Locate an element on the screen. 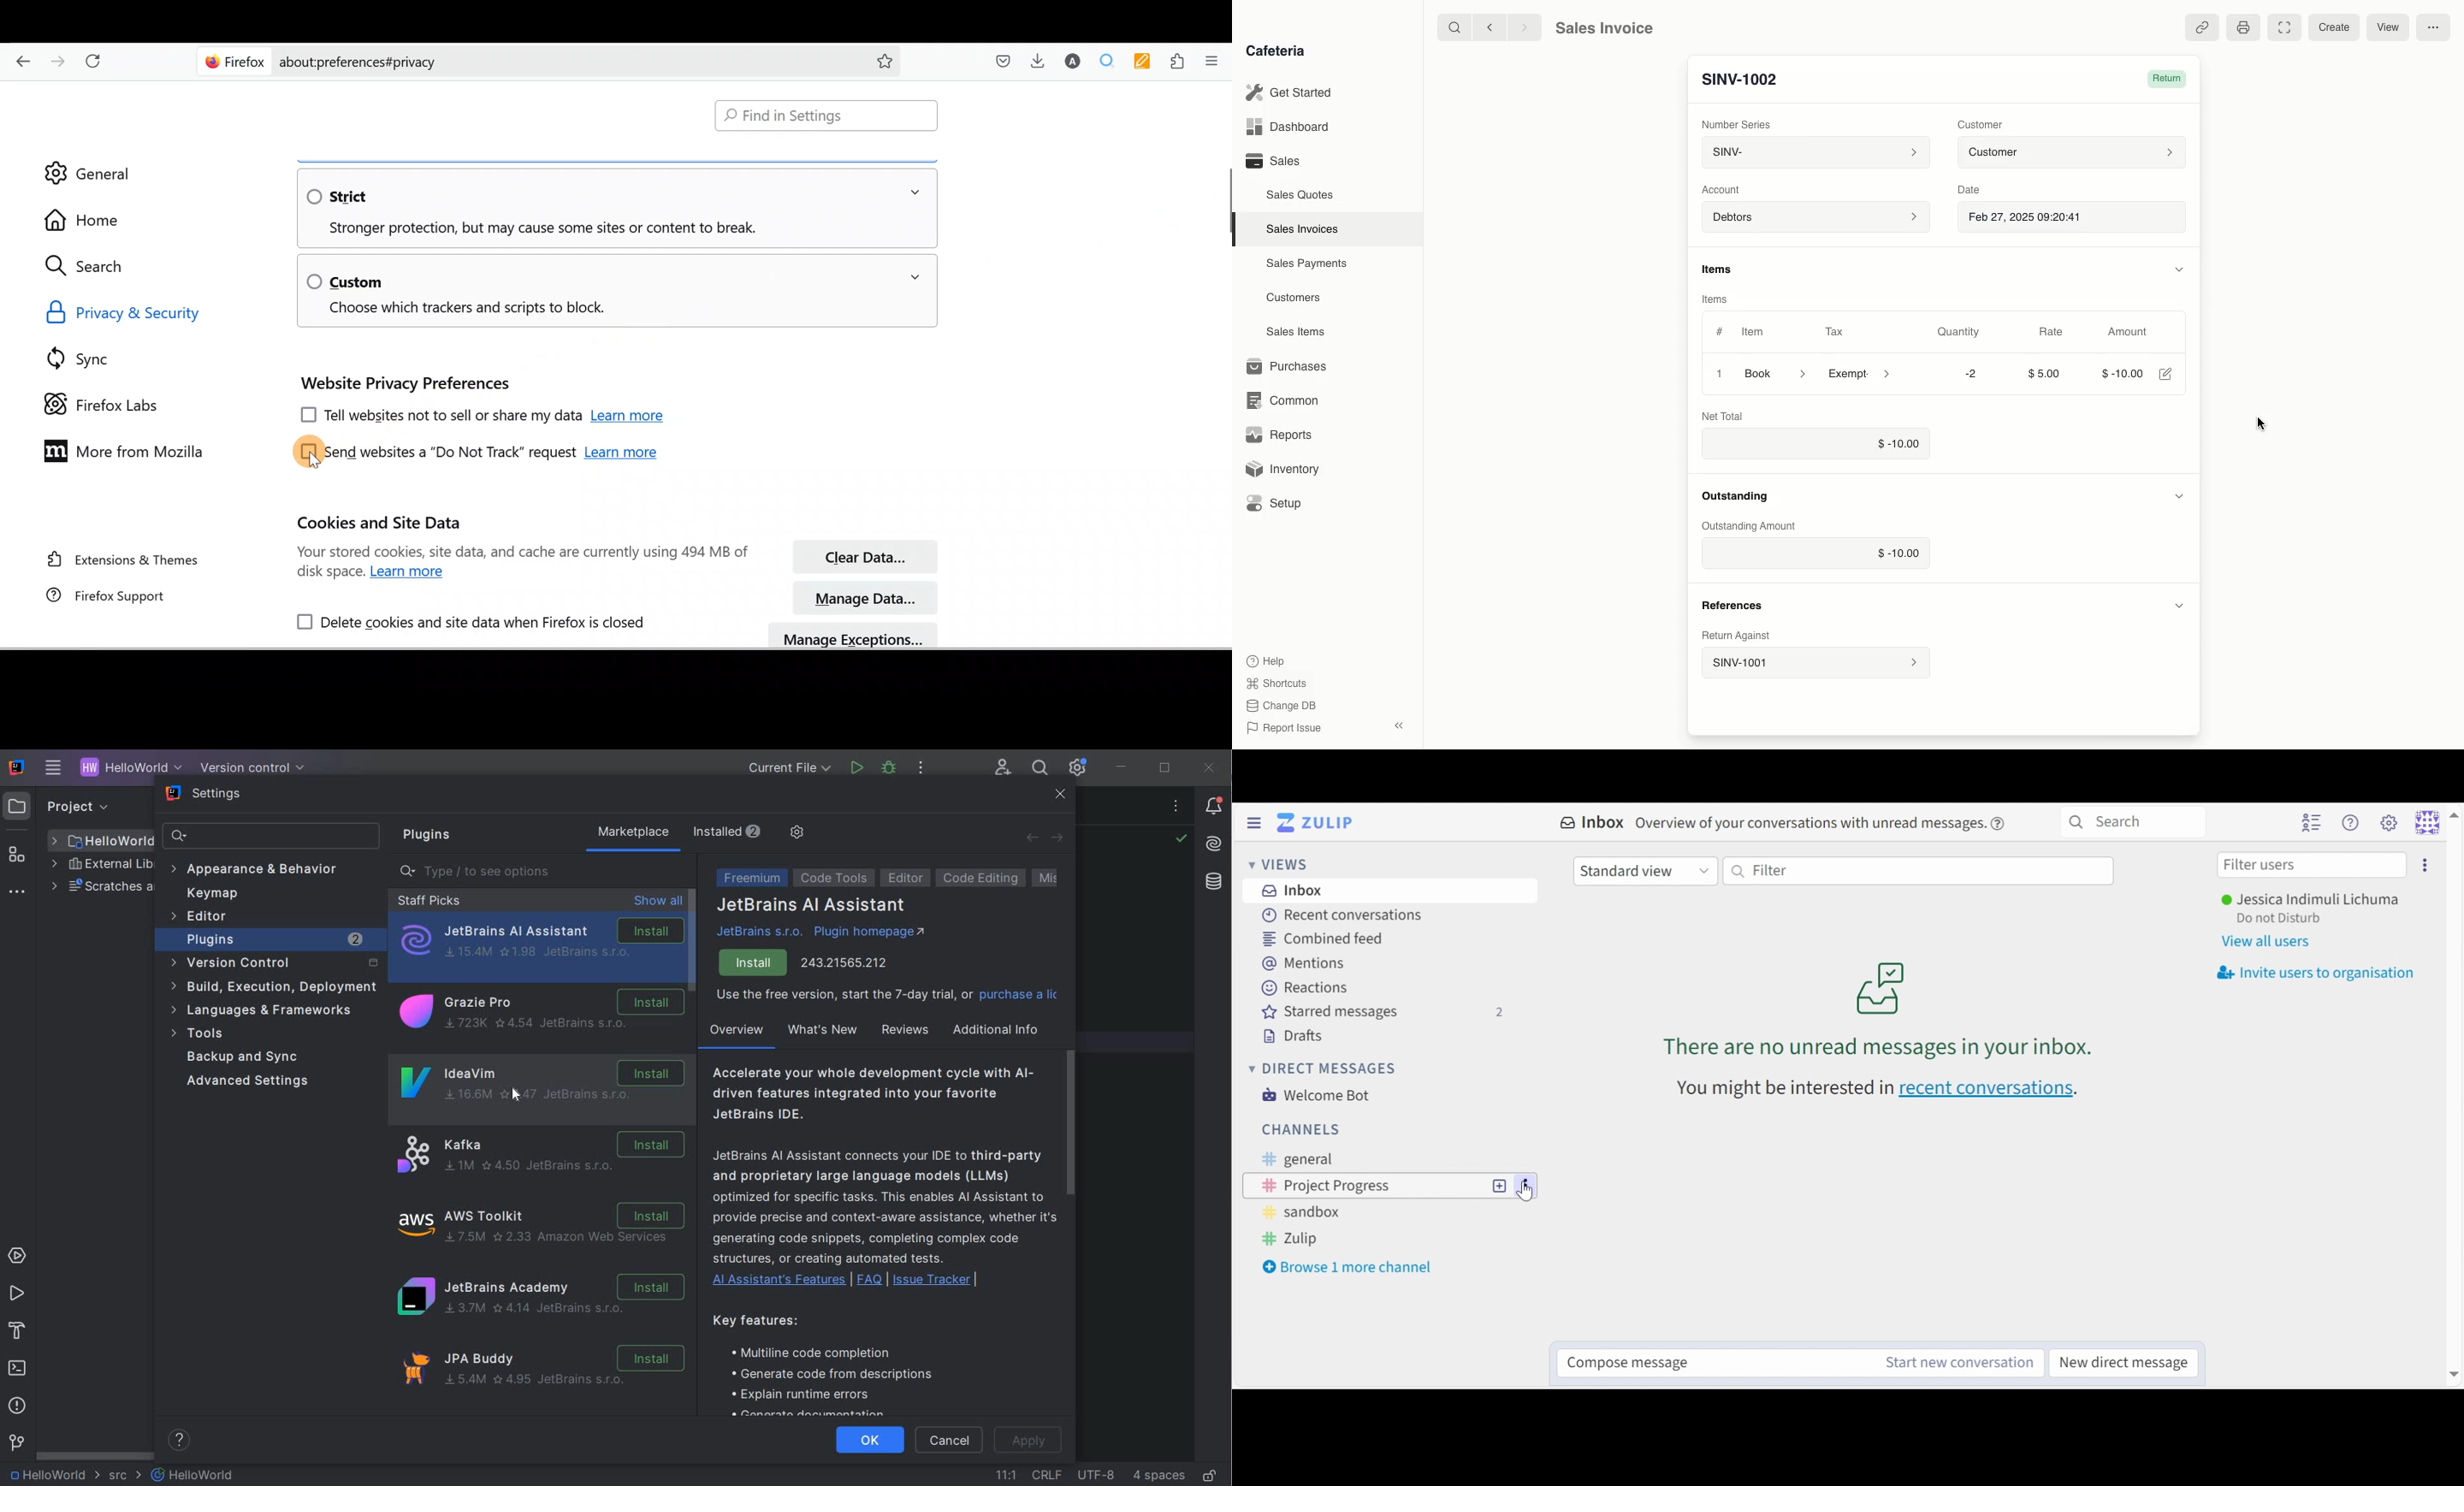 Image resolution: width=2464 pixels, height=1512 pixels. CLOSE is located at coordinates (1209, 767).